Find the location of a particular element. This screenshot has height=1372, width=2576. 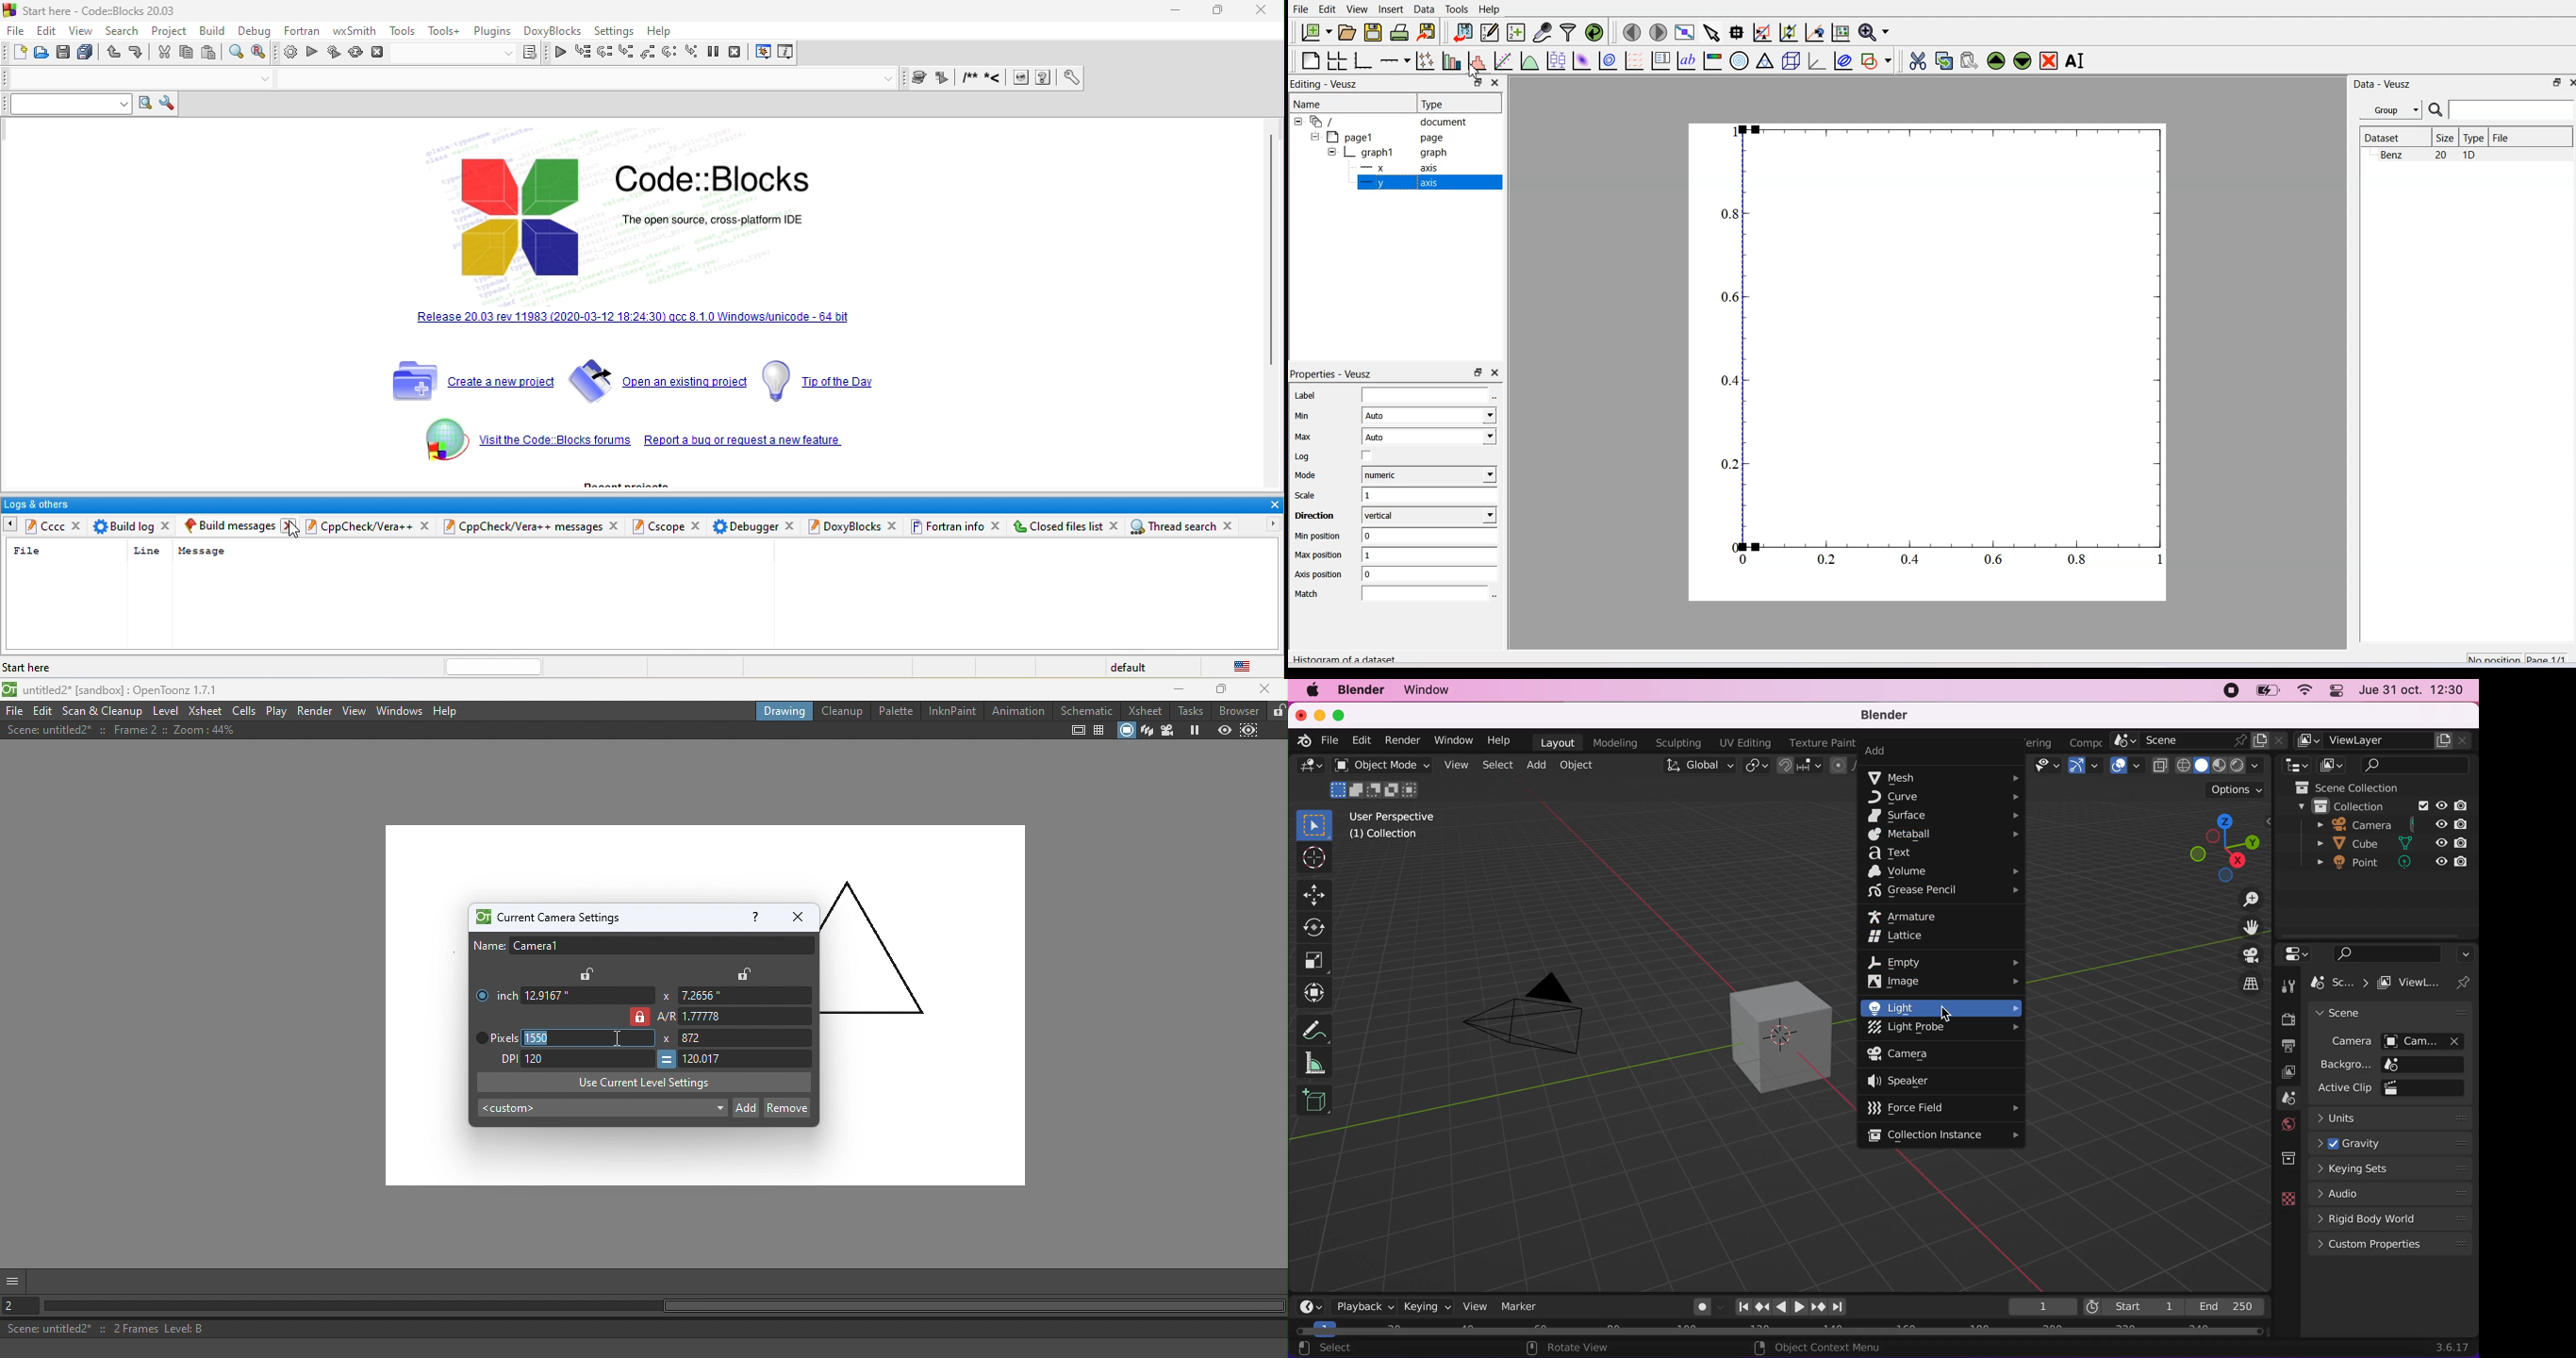

close is located at coordinates (617, 526).